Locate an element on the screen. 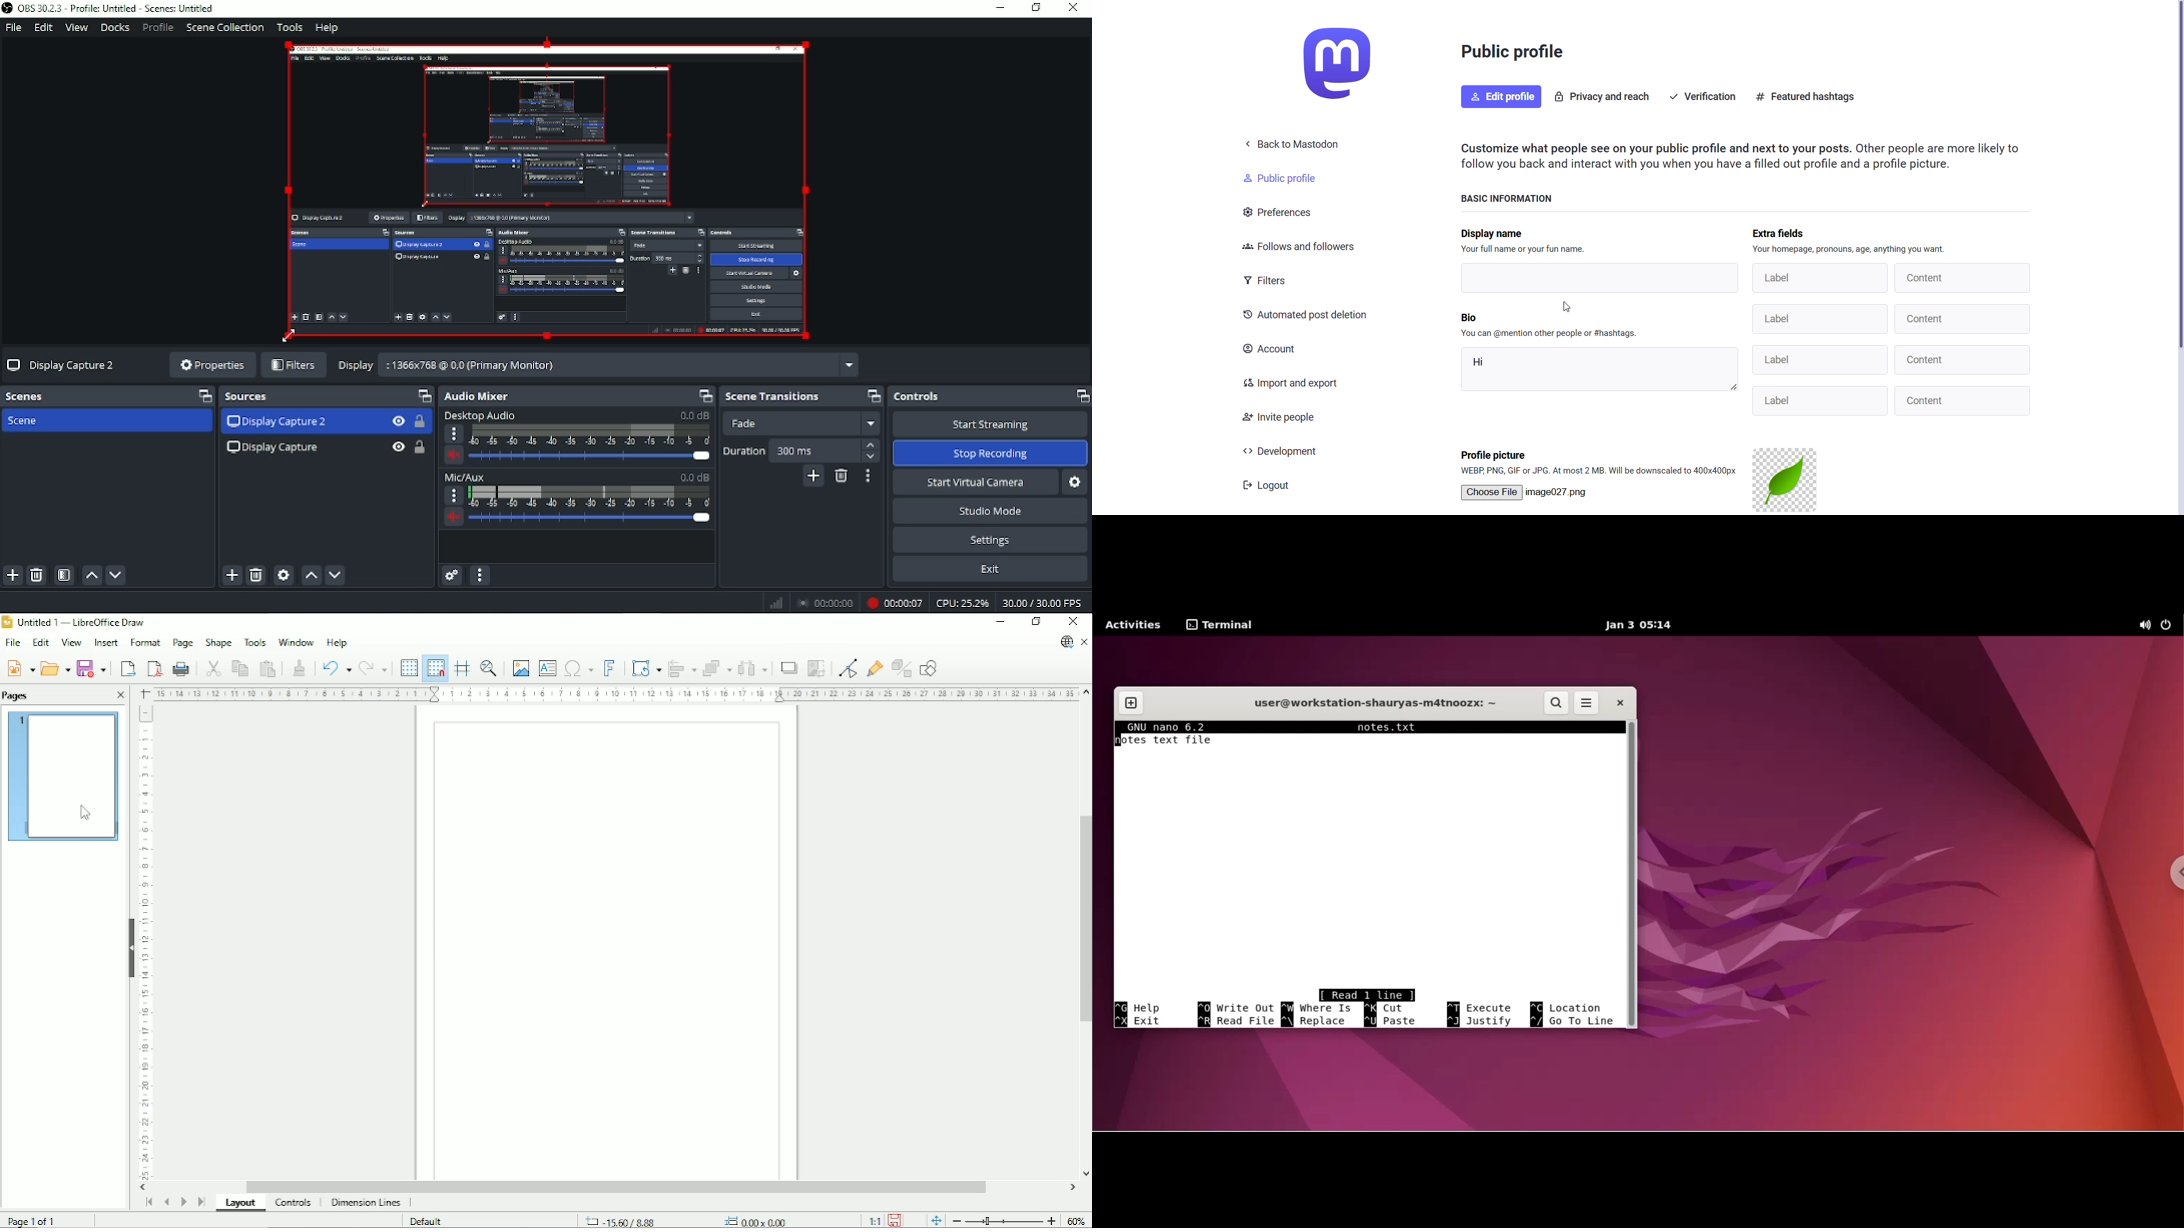 This screenshot has height=1232, width=2184. Content is located at coordinates (1963, 318).